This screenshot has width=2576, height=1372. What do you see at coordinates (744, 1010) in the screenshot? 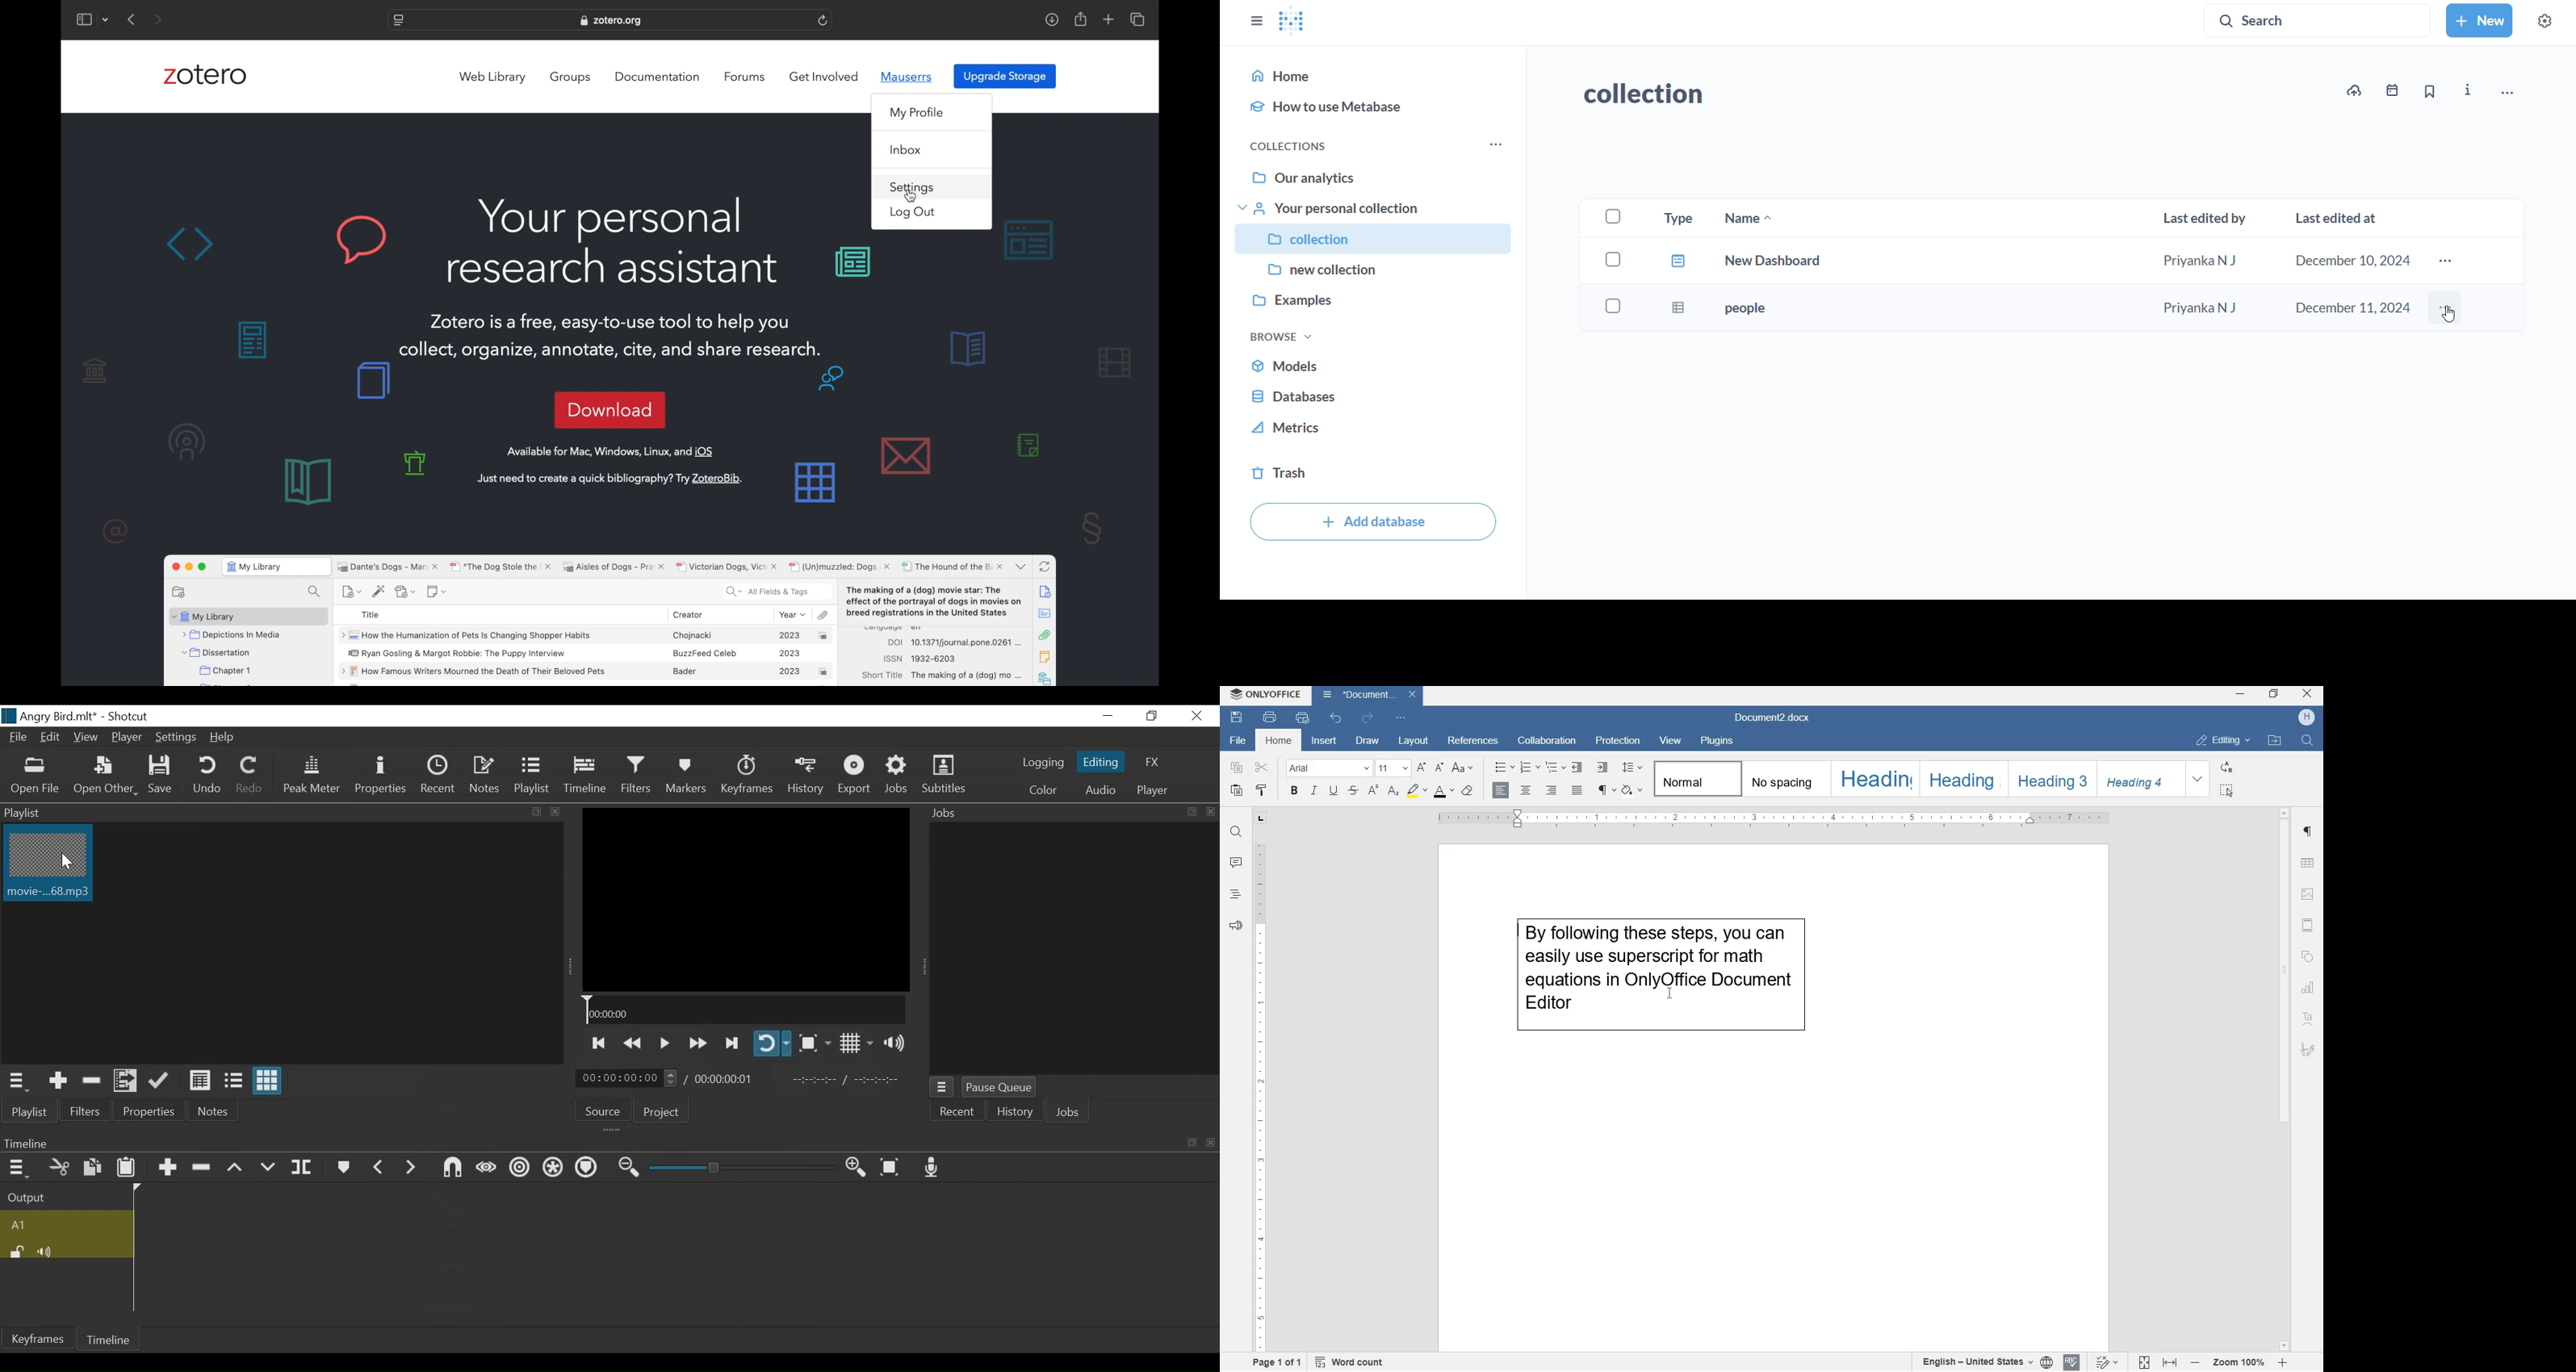
I see `Timeline` at bounding box center [744, 1010].